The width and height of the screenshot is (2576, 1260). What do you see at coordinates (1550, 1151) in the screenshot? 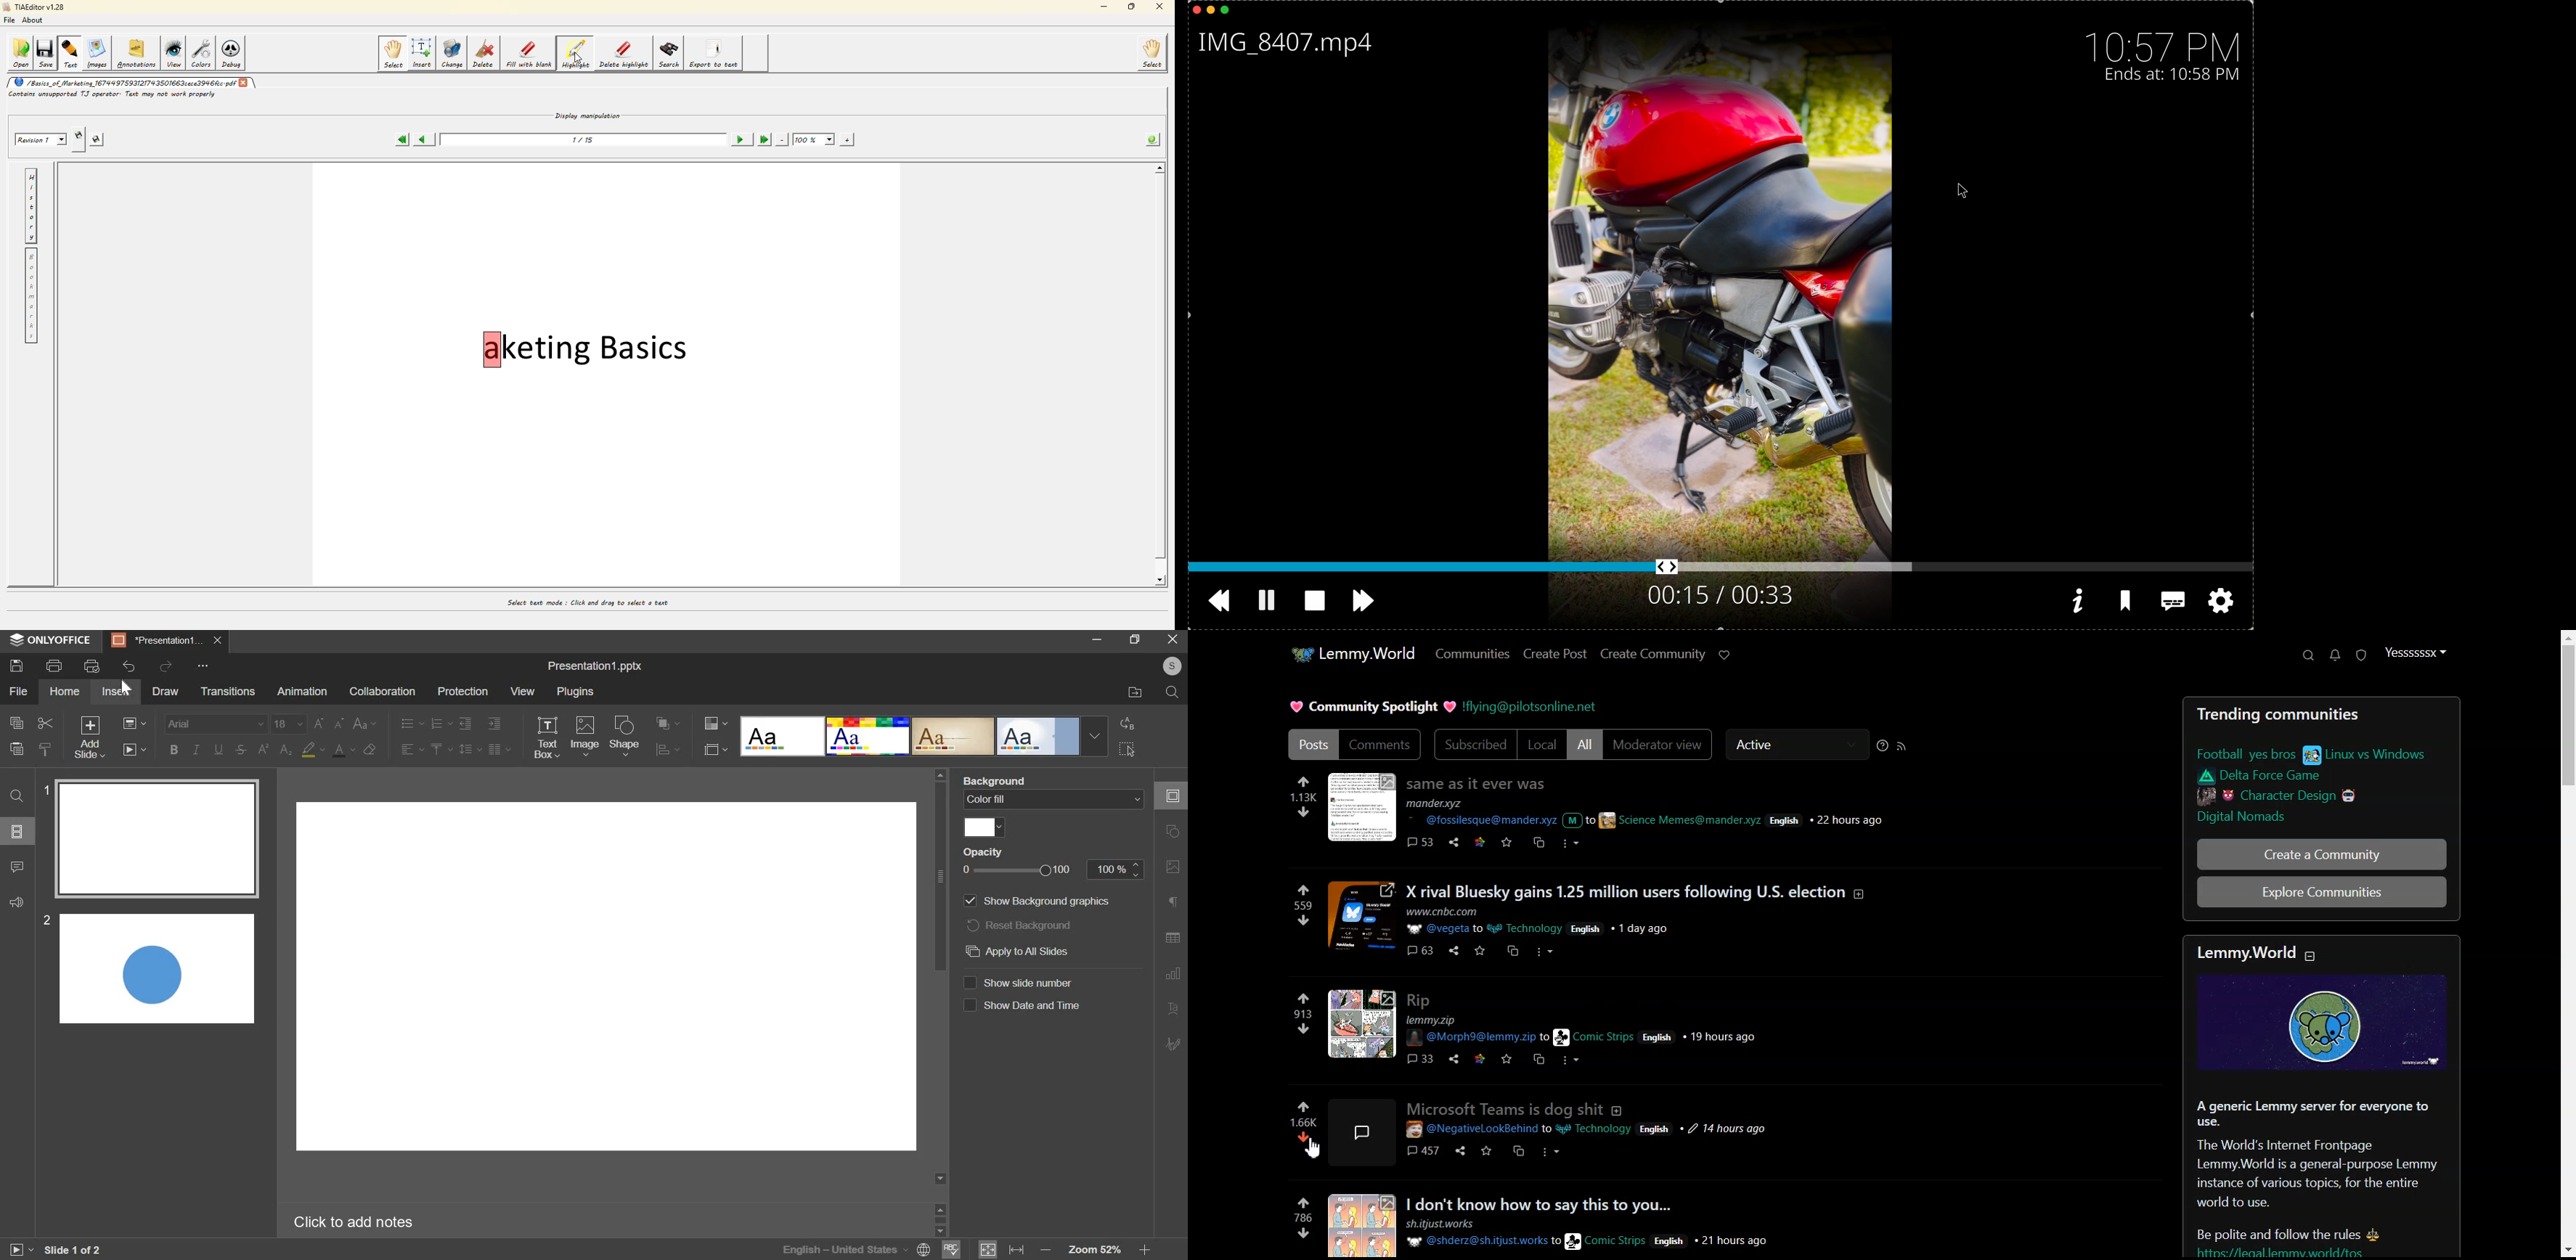
I see `more` at bounding box center [1550, 1151].